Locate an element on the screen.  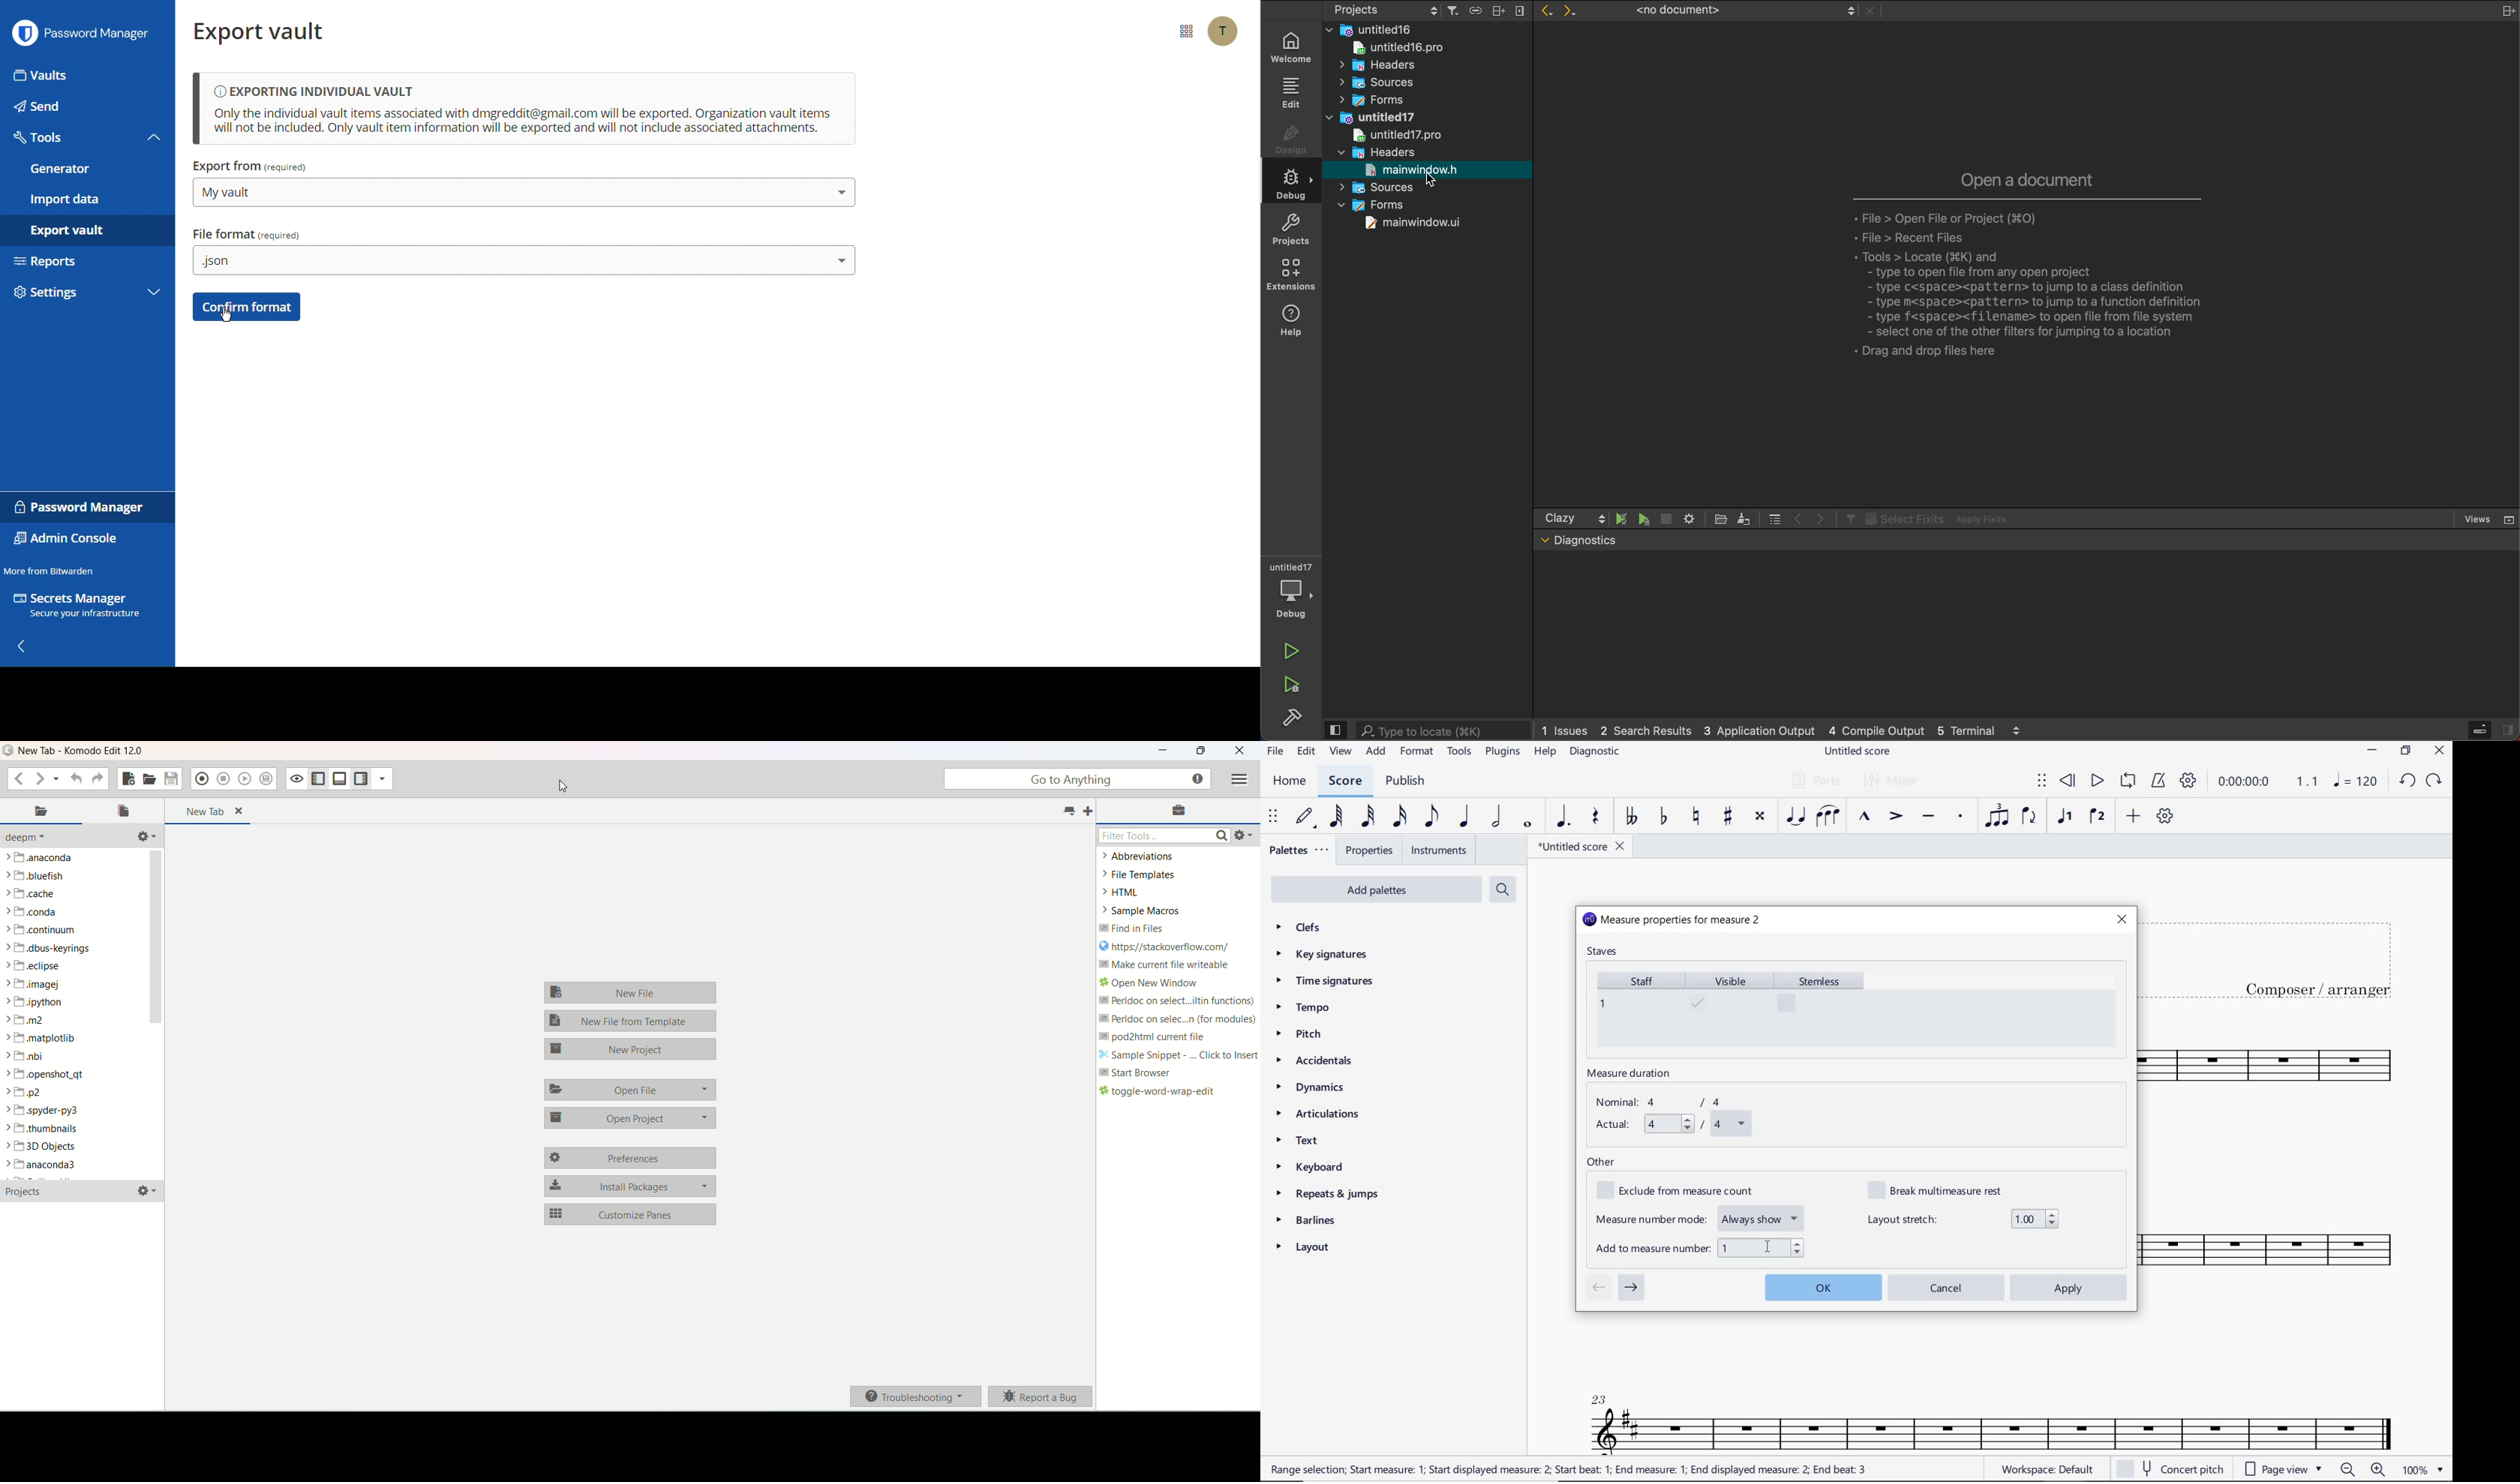
TUPLET is located at coordinates (1999, 816).